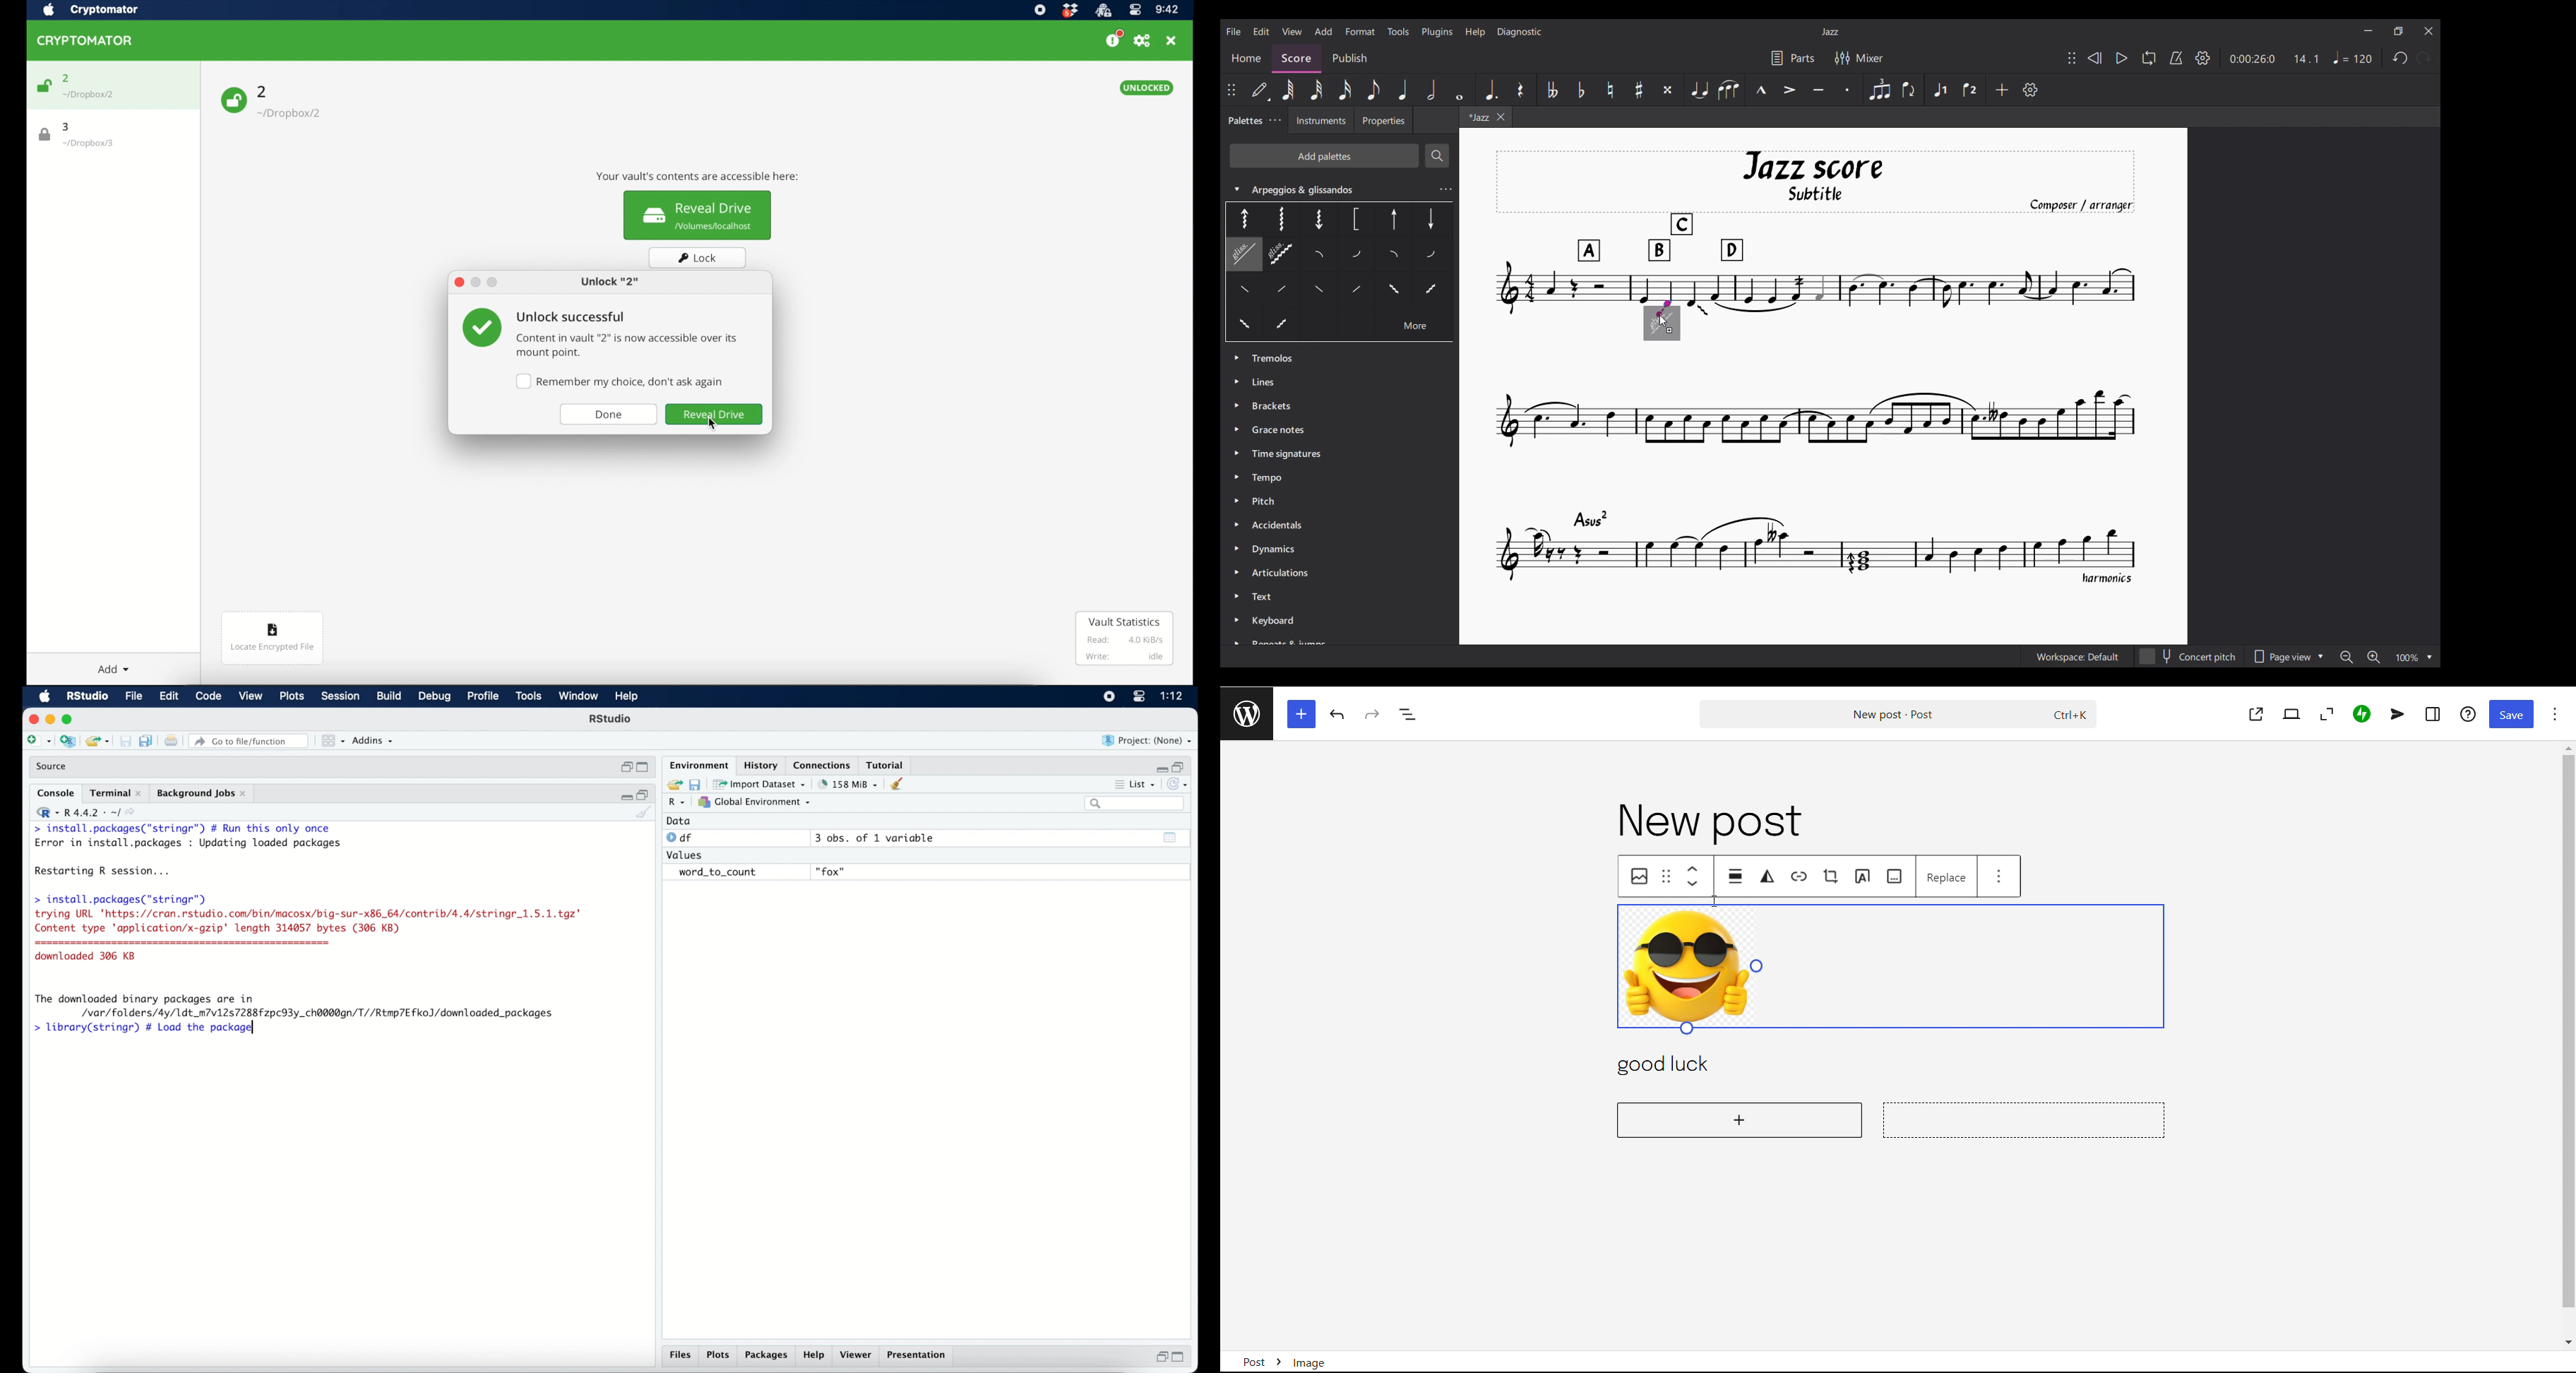 The width and height of the screenshot is (2576, 1400). Describe the element at coordinates (1317, 90) in the screenshot. I see `32nd note` at that location.